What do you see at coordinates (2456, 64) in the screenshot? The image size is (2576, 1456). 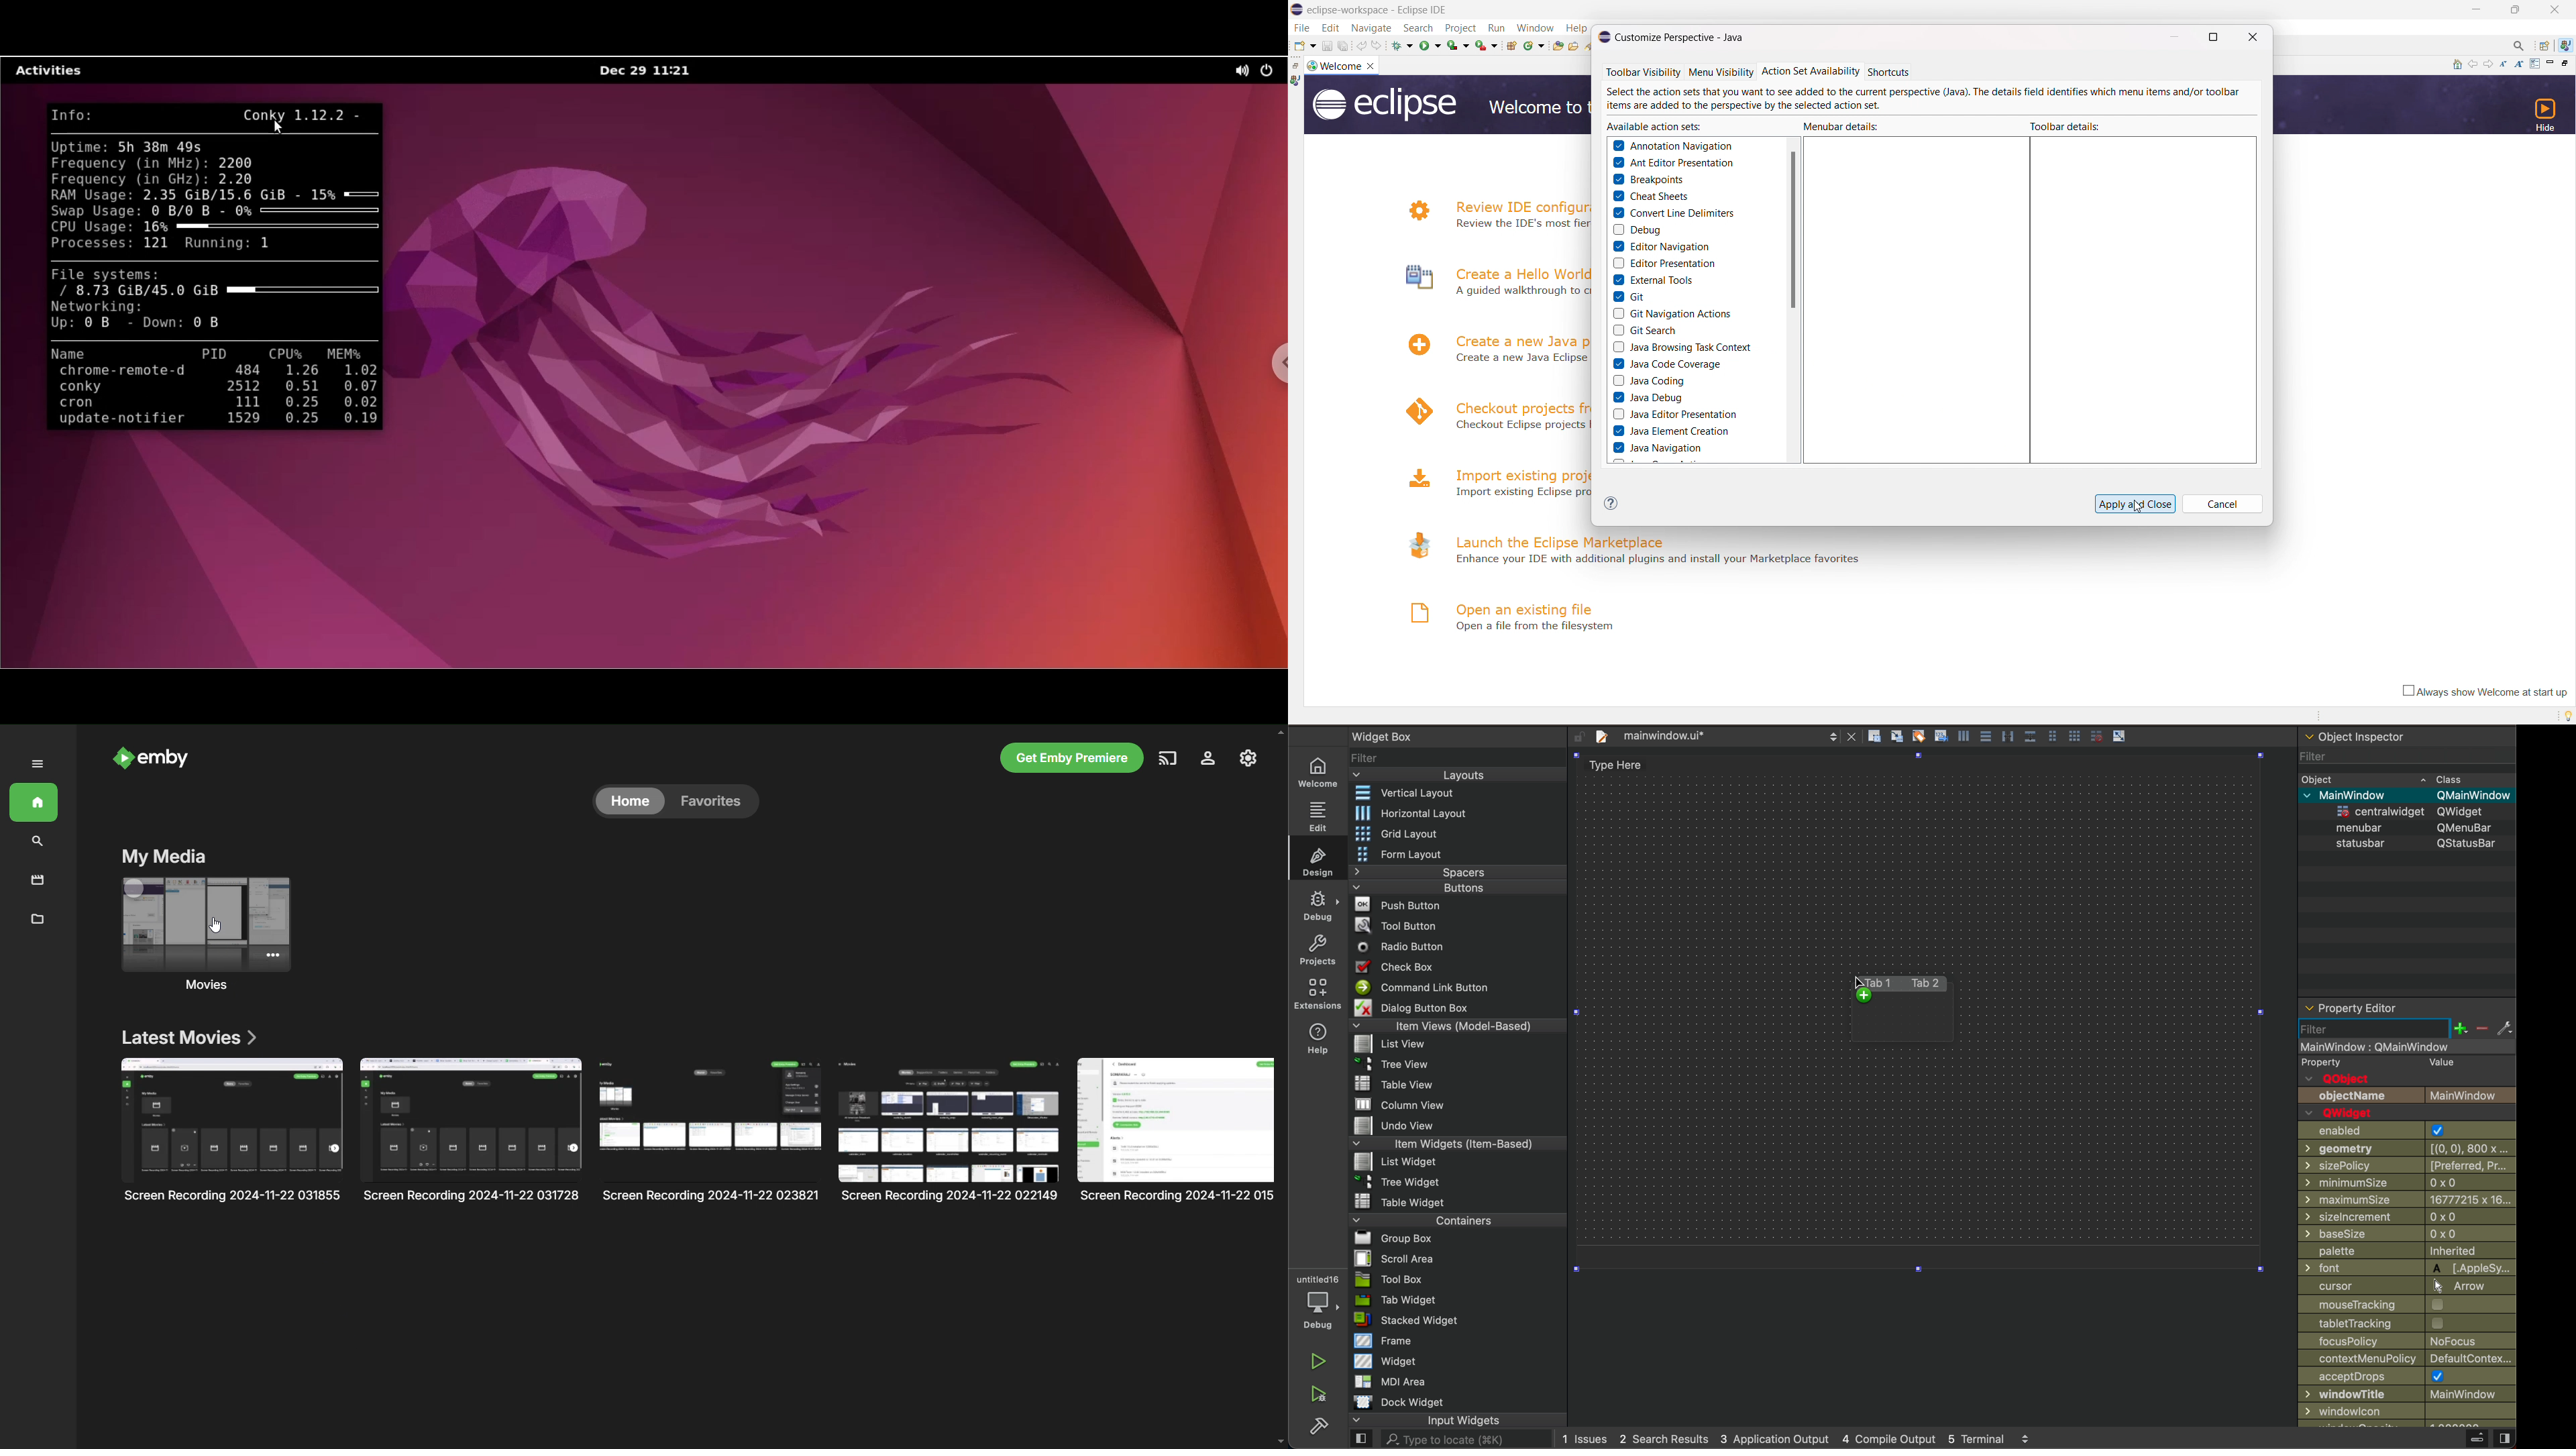 I see `home` at bounding box center [2456, 64].